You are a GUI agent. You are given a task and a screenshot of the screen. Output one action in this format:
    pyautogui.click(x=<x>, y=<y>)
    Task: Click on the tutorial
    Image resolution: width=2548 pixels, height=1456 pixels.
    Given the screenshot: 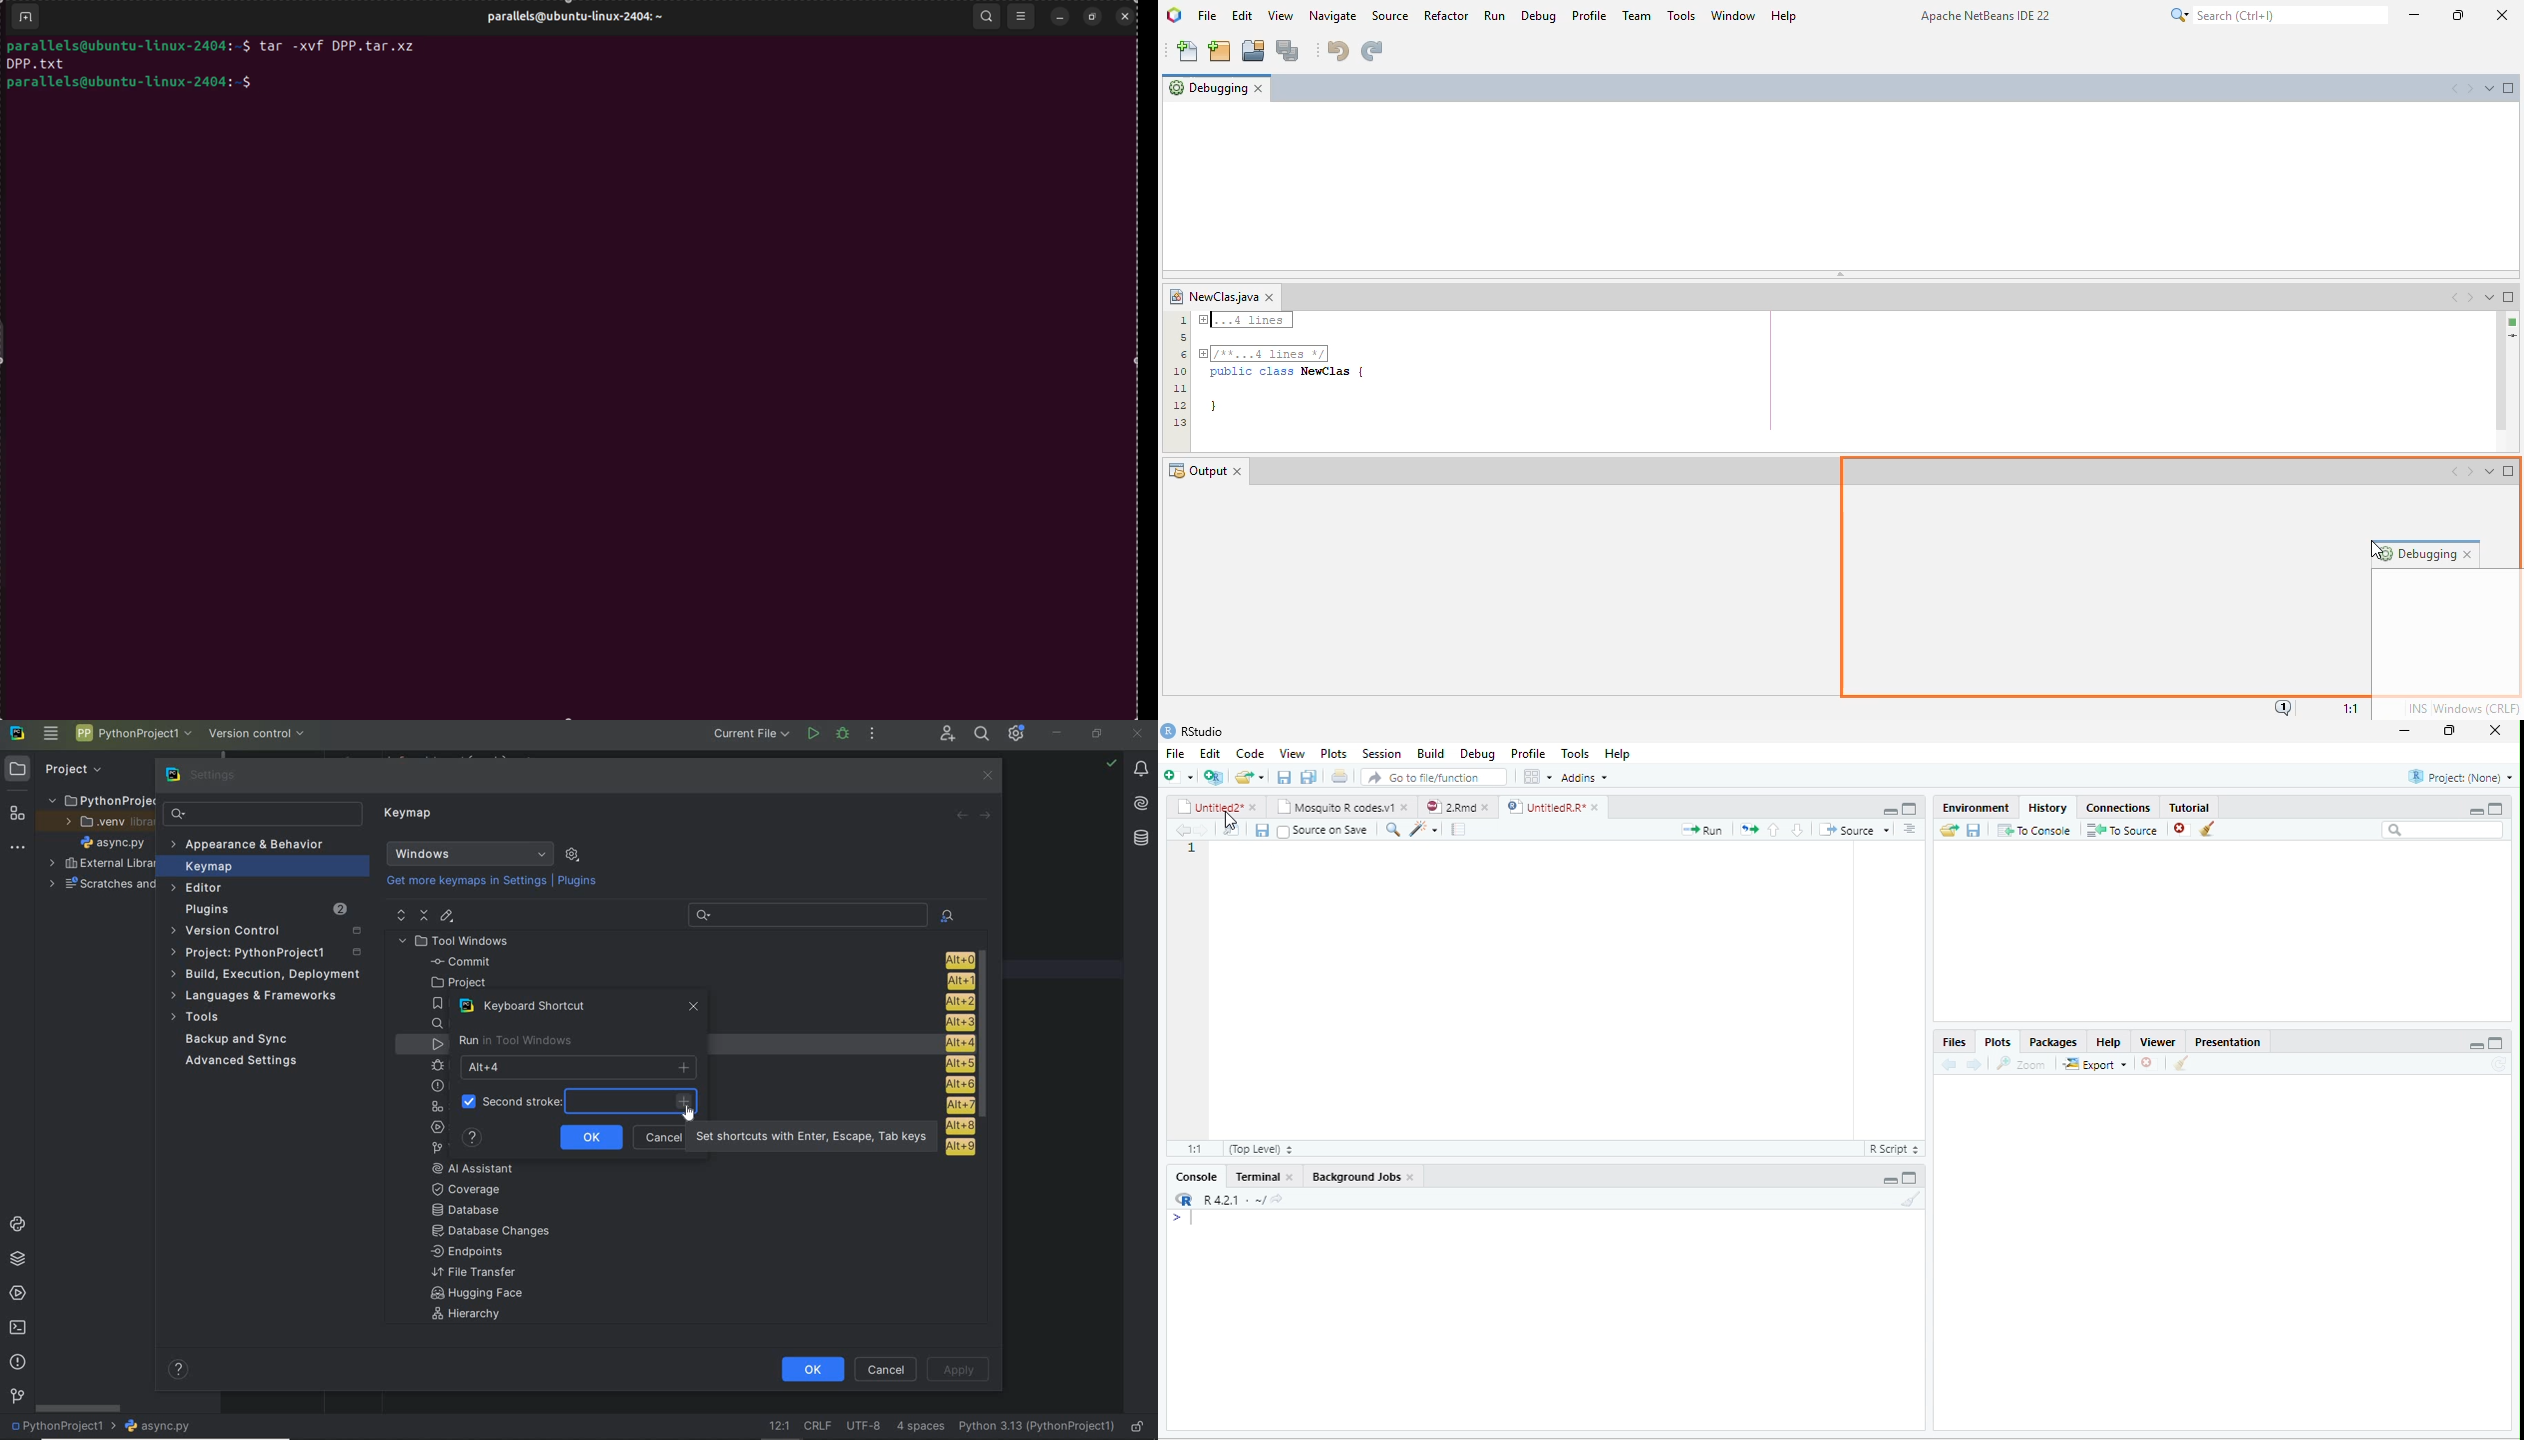 What is the action you would take?
    pyautogui.click(x=2217, y=806)
    